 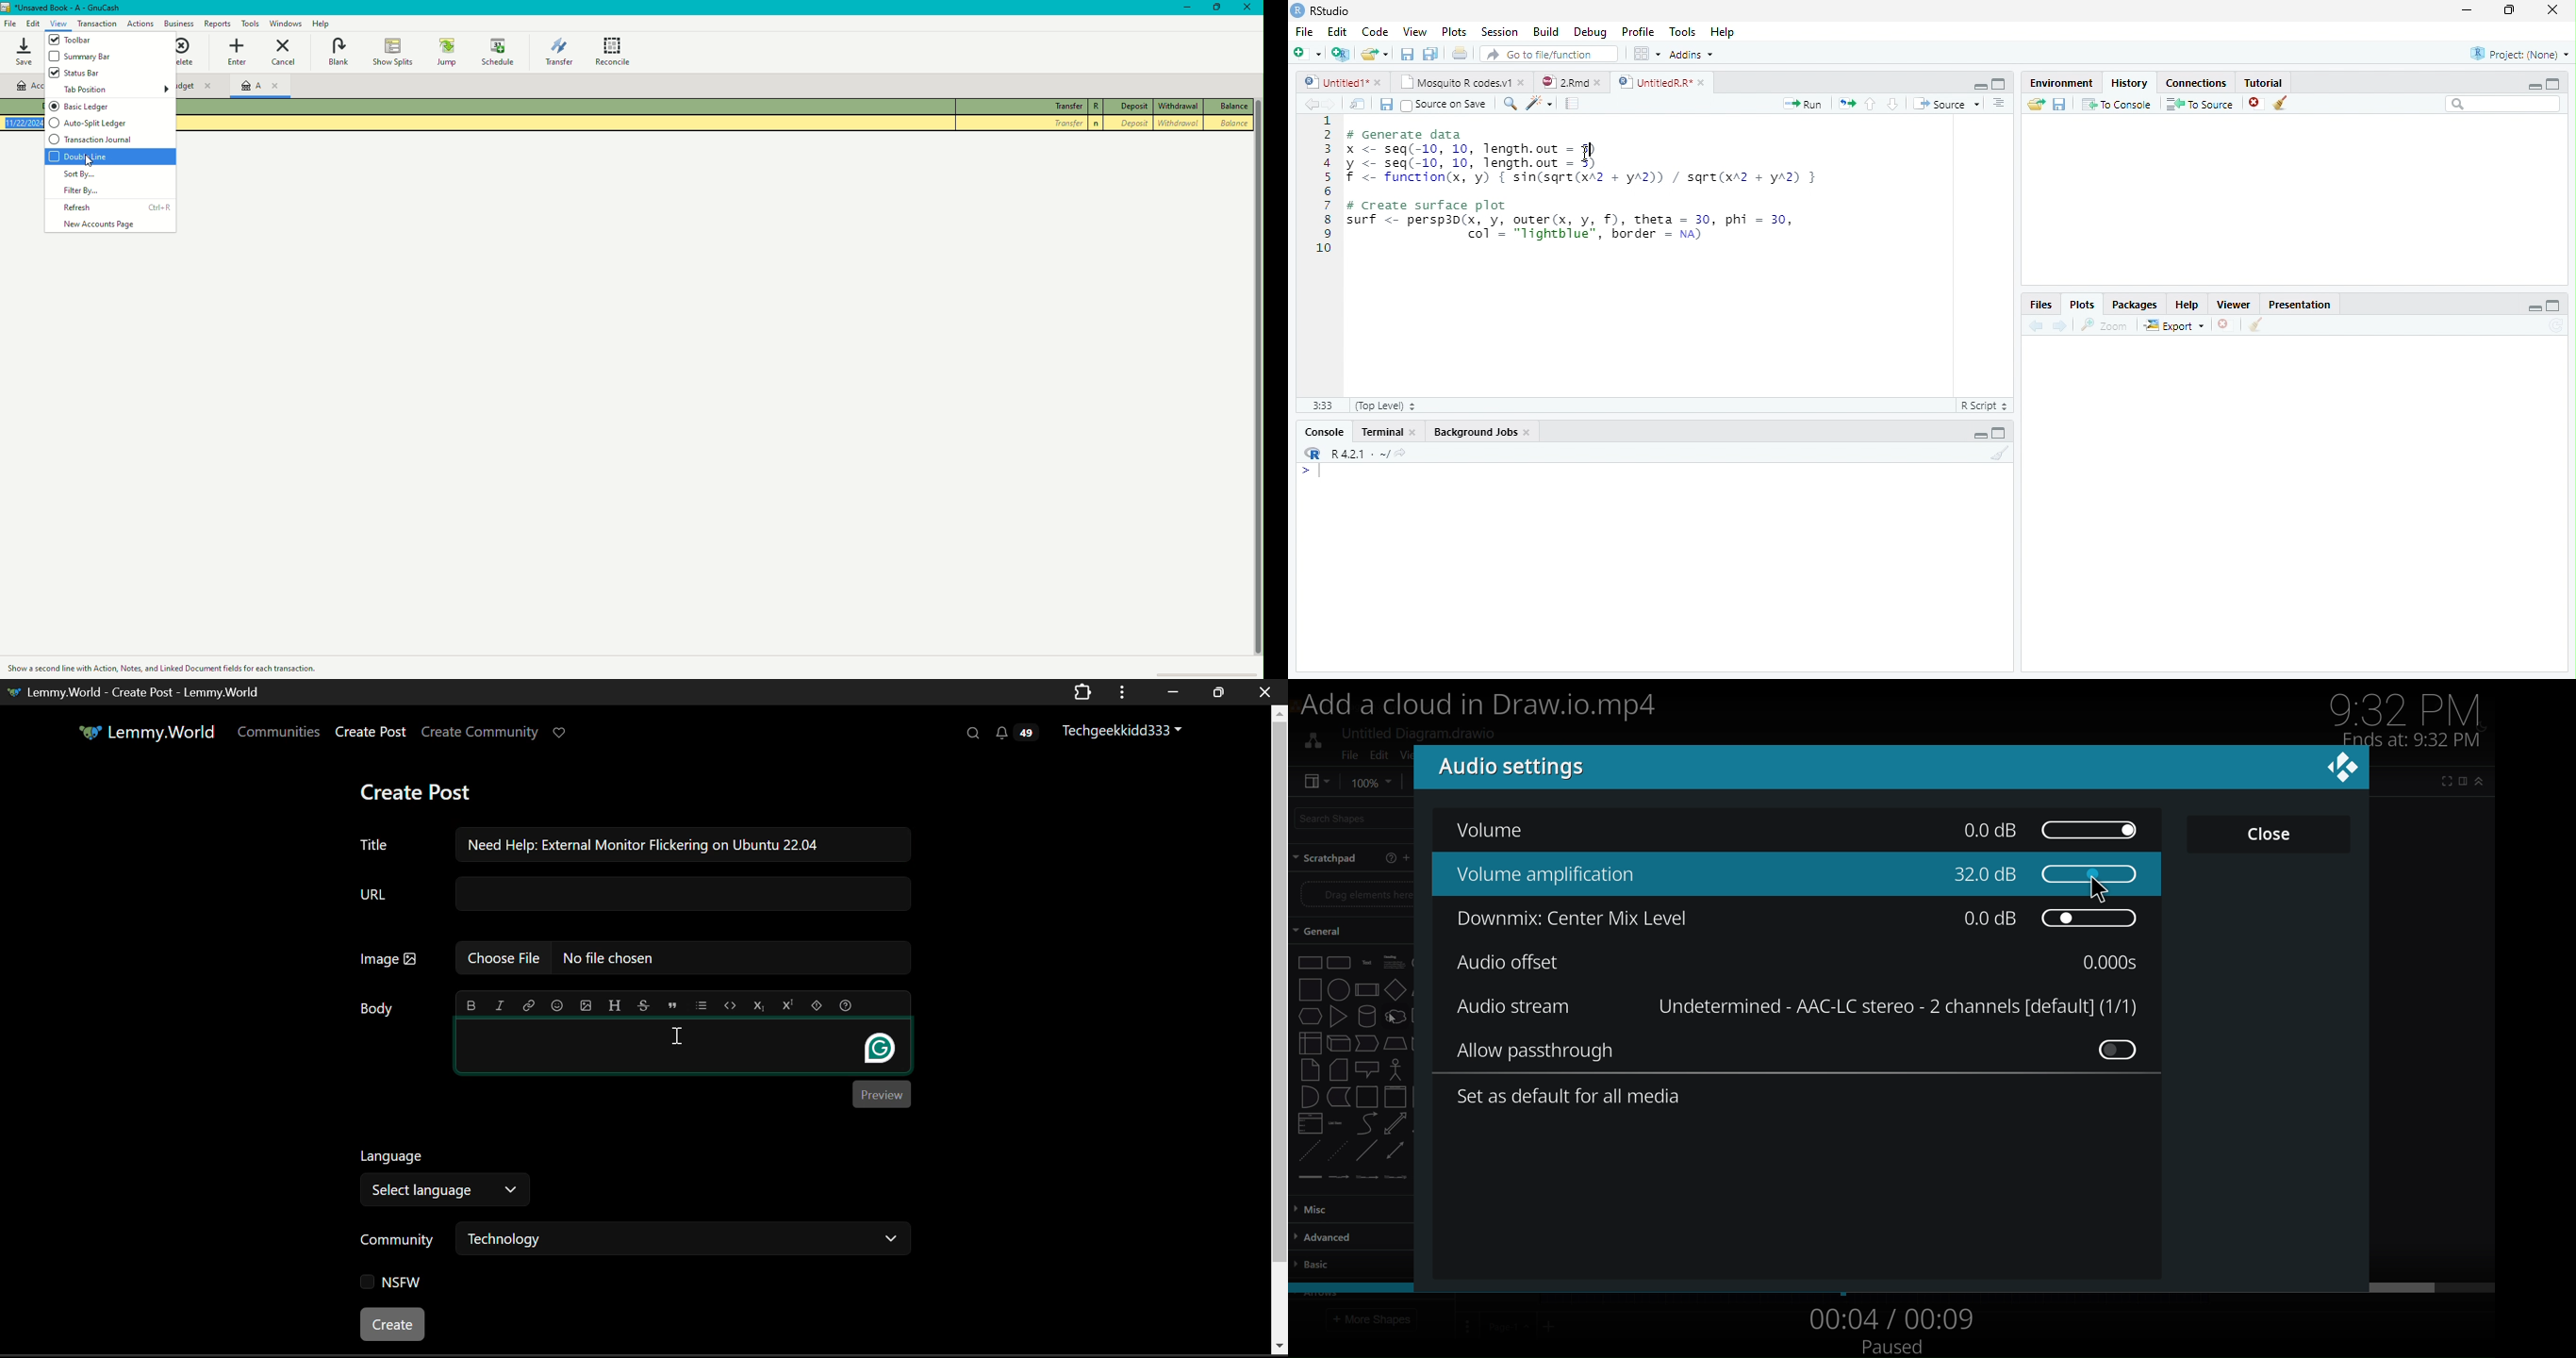 I want to click on Refresh current plot, so click(x=2558, y=325).